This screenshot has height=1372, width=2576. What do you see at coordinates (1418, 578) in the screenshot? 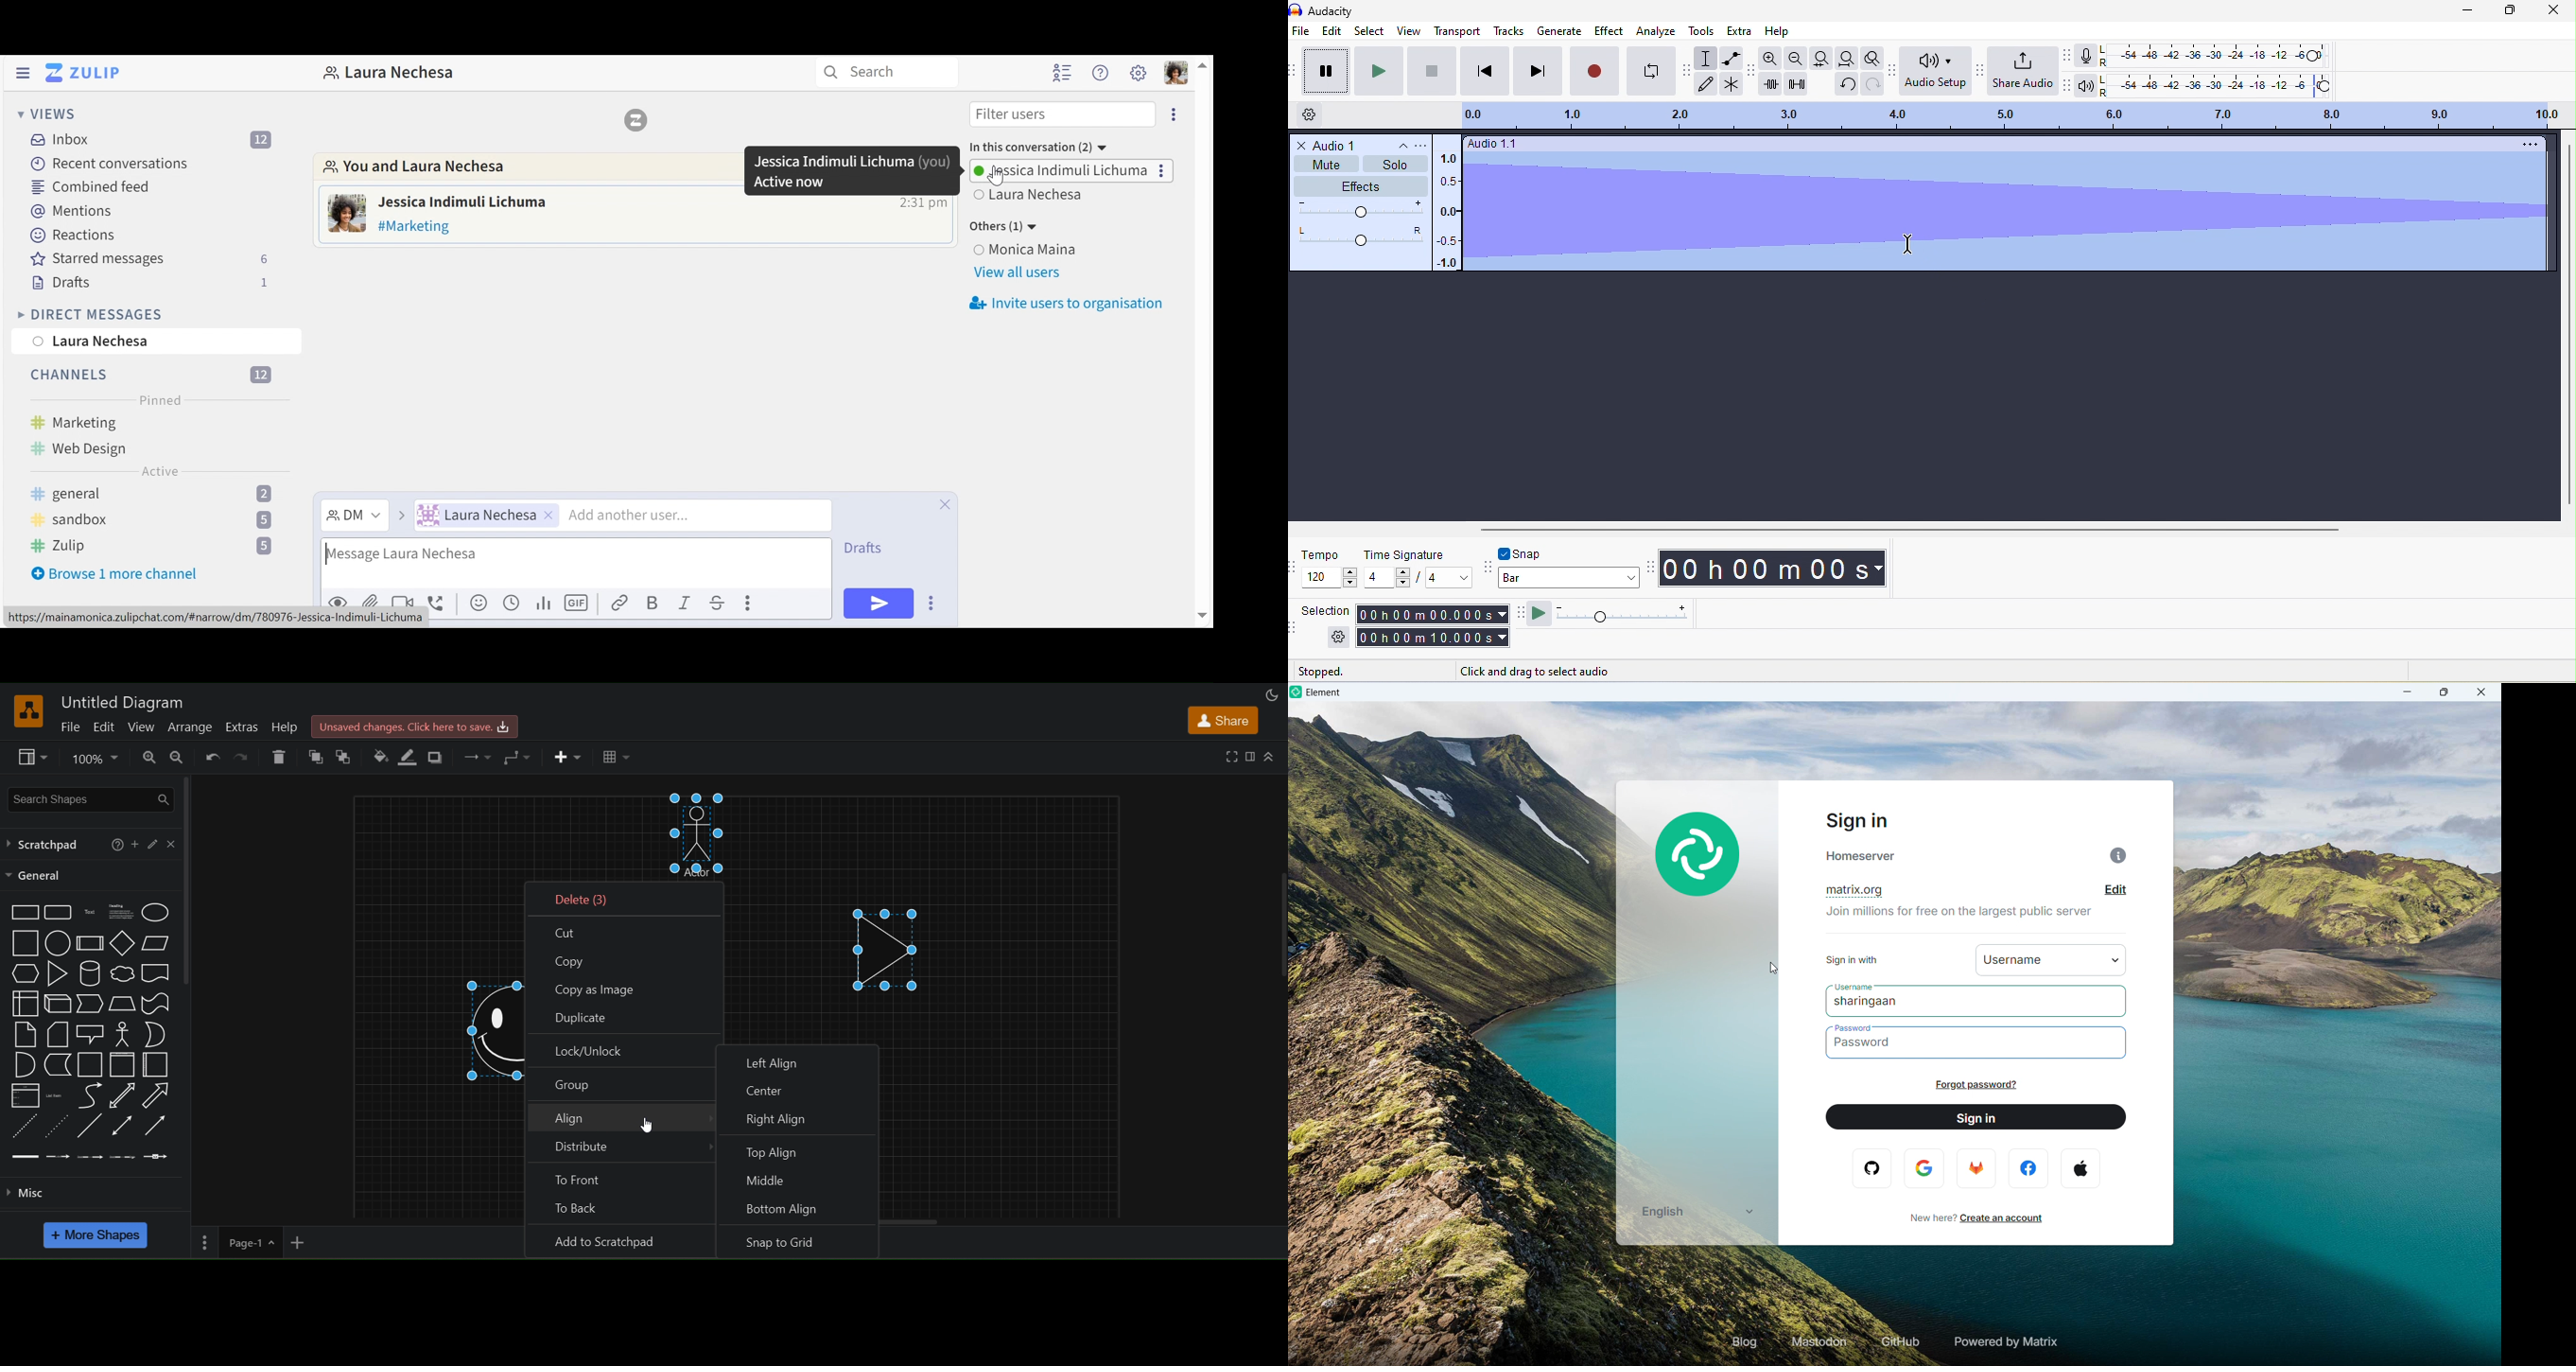
I see `4/4` at bounding box center [1418, 578].